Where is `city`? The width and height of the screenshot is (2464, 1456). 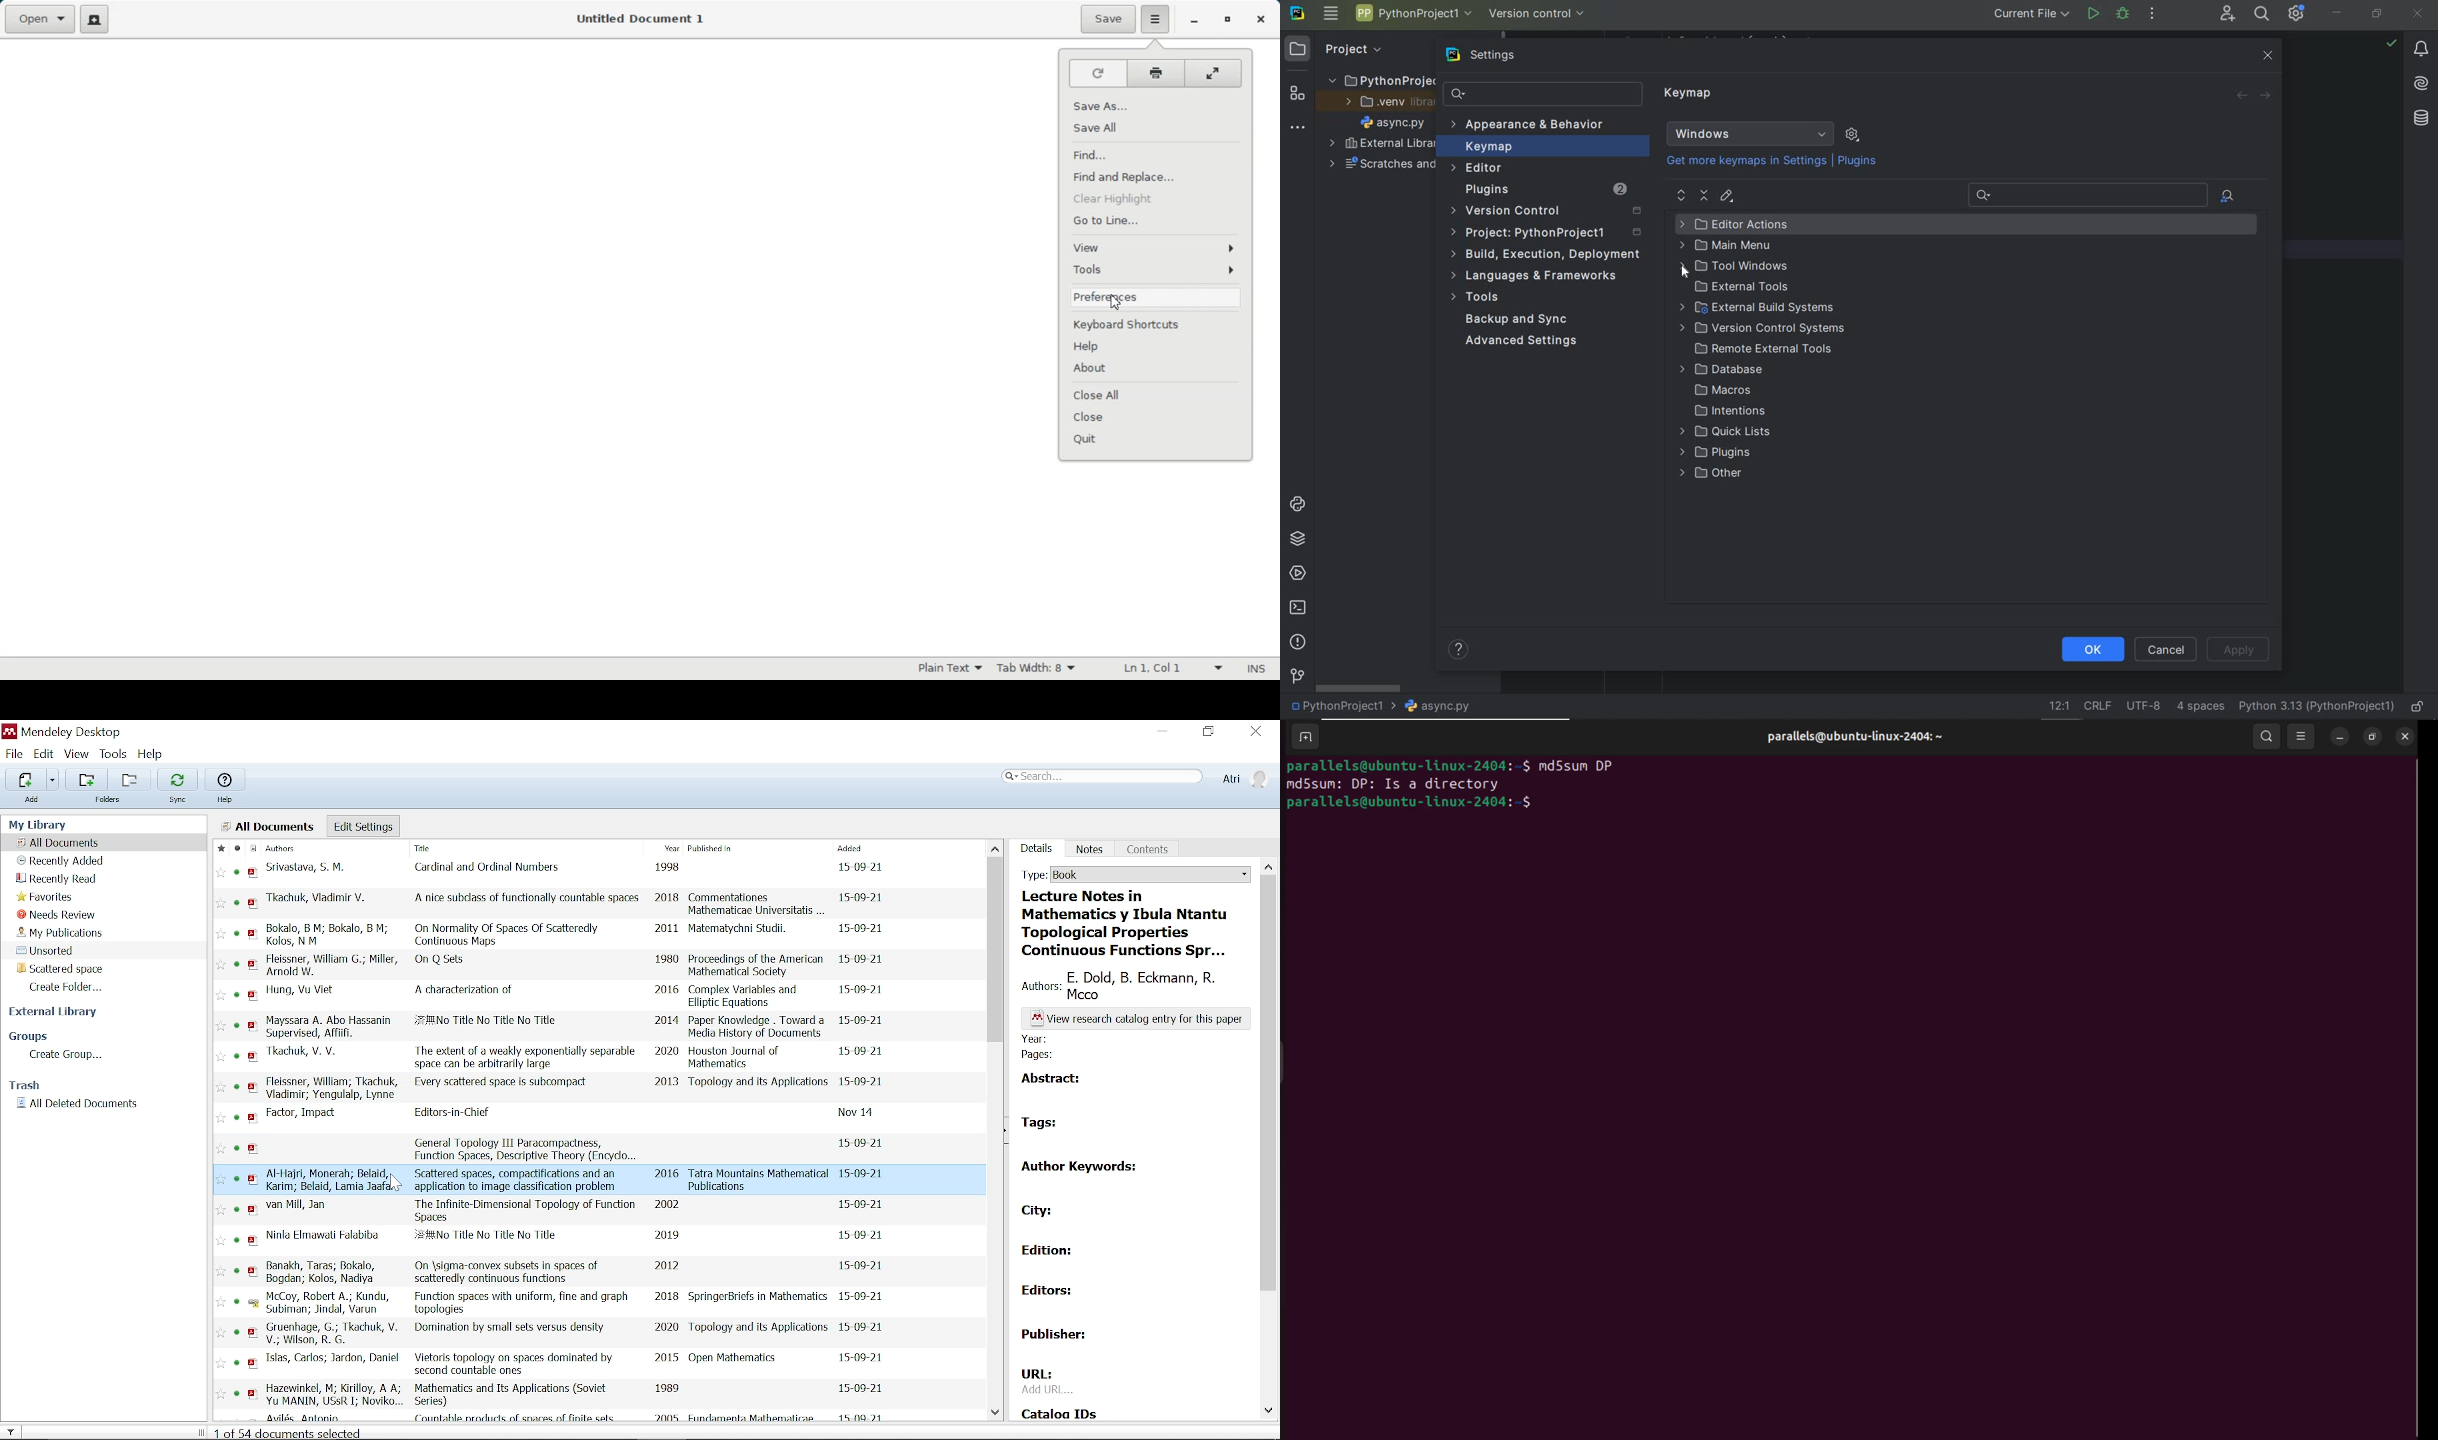
city is located at coordinates (1036, 1208).